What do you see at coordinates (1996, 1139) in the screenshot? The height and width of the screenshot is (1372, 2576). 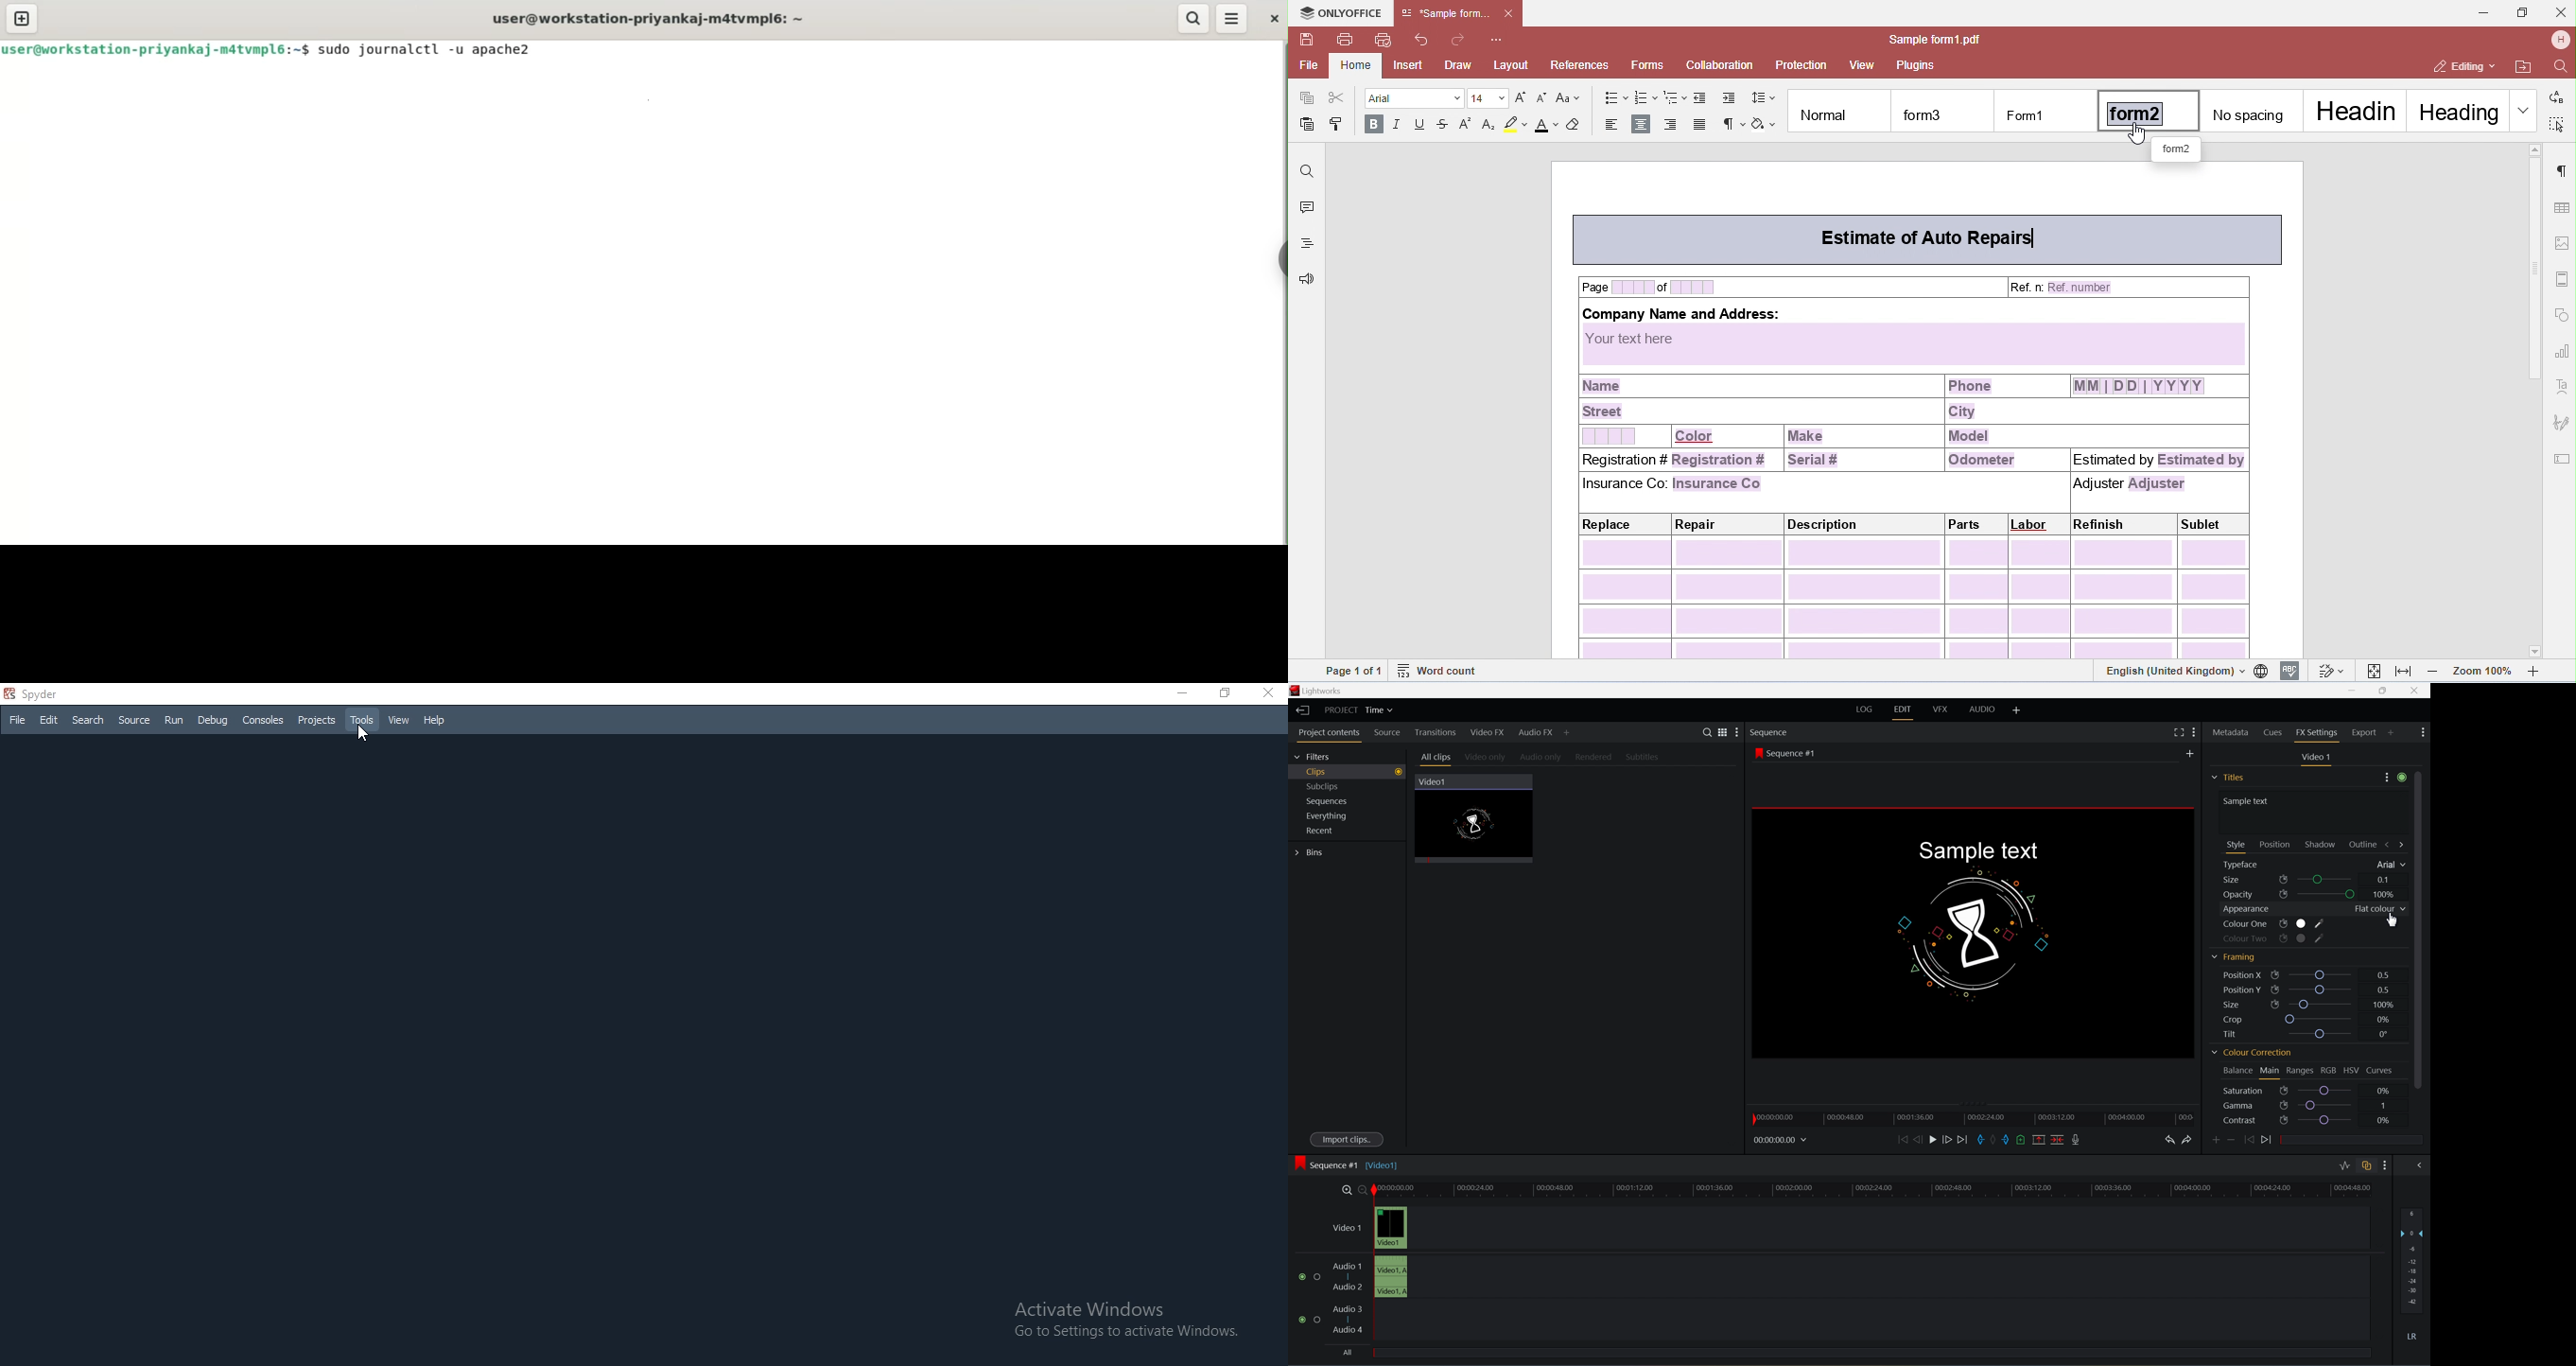 I see `clear all marks` at bounding box center [1996, 1139].